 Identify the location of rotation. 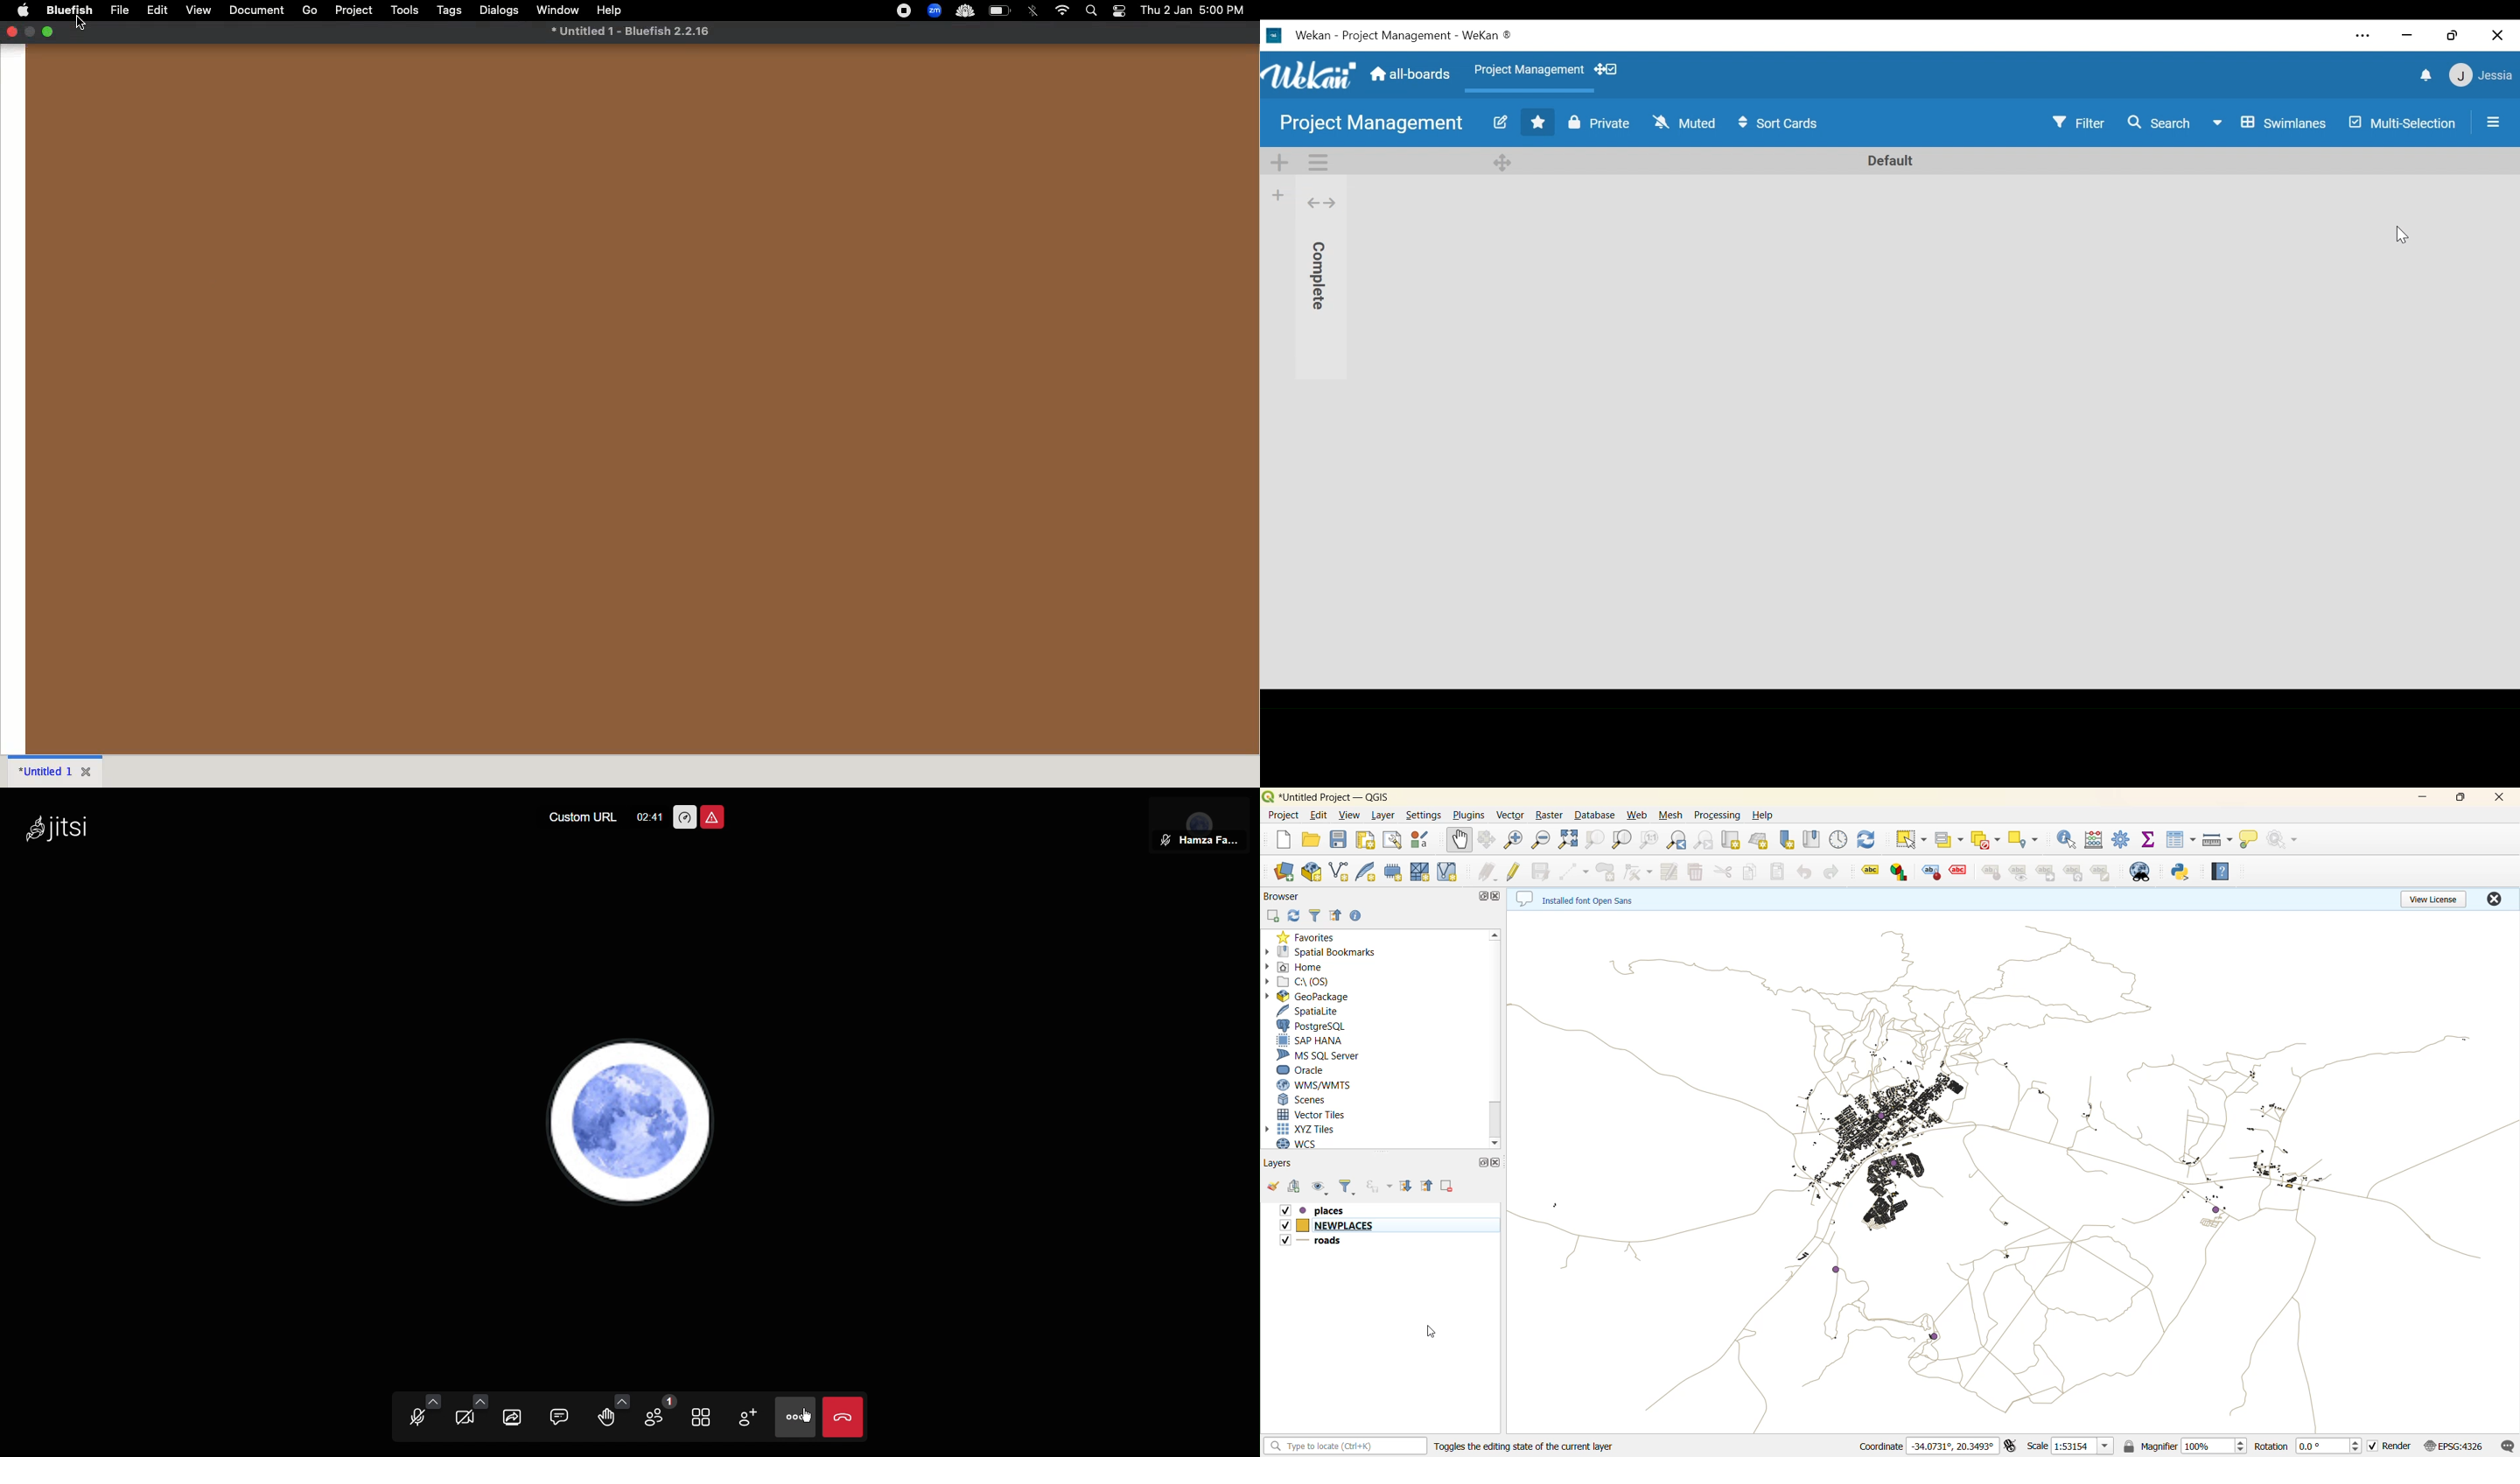
(2308, 1447).